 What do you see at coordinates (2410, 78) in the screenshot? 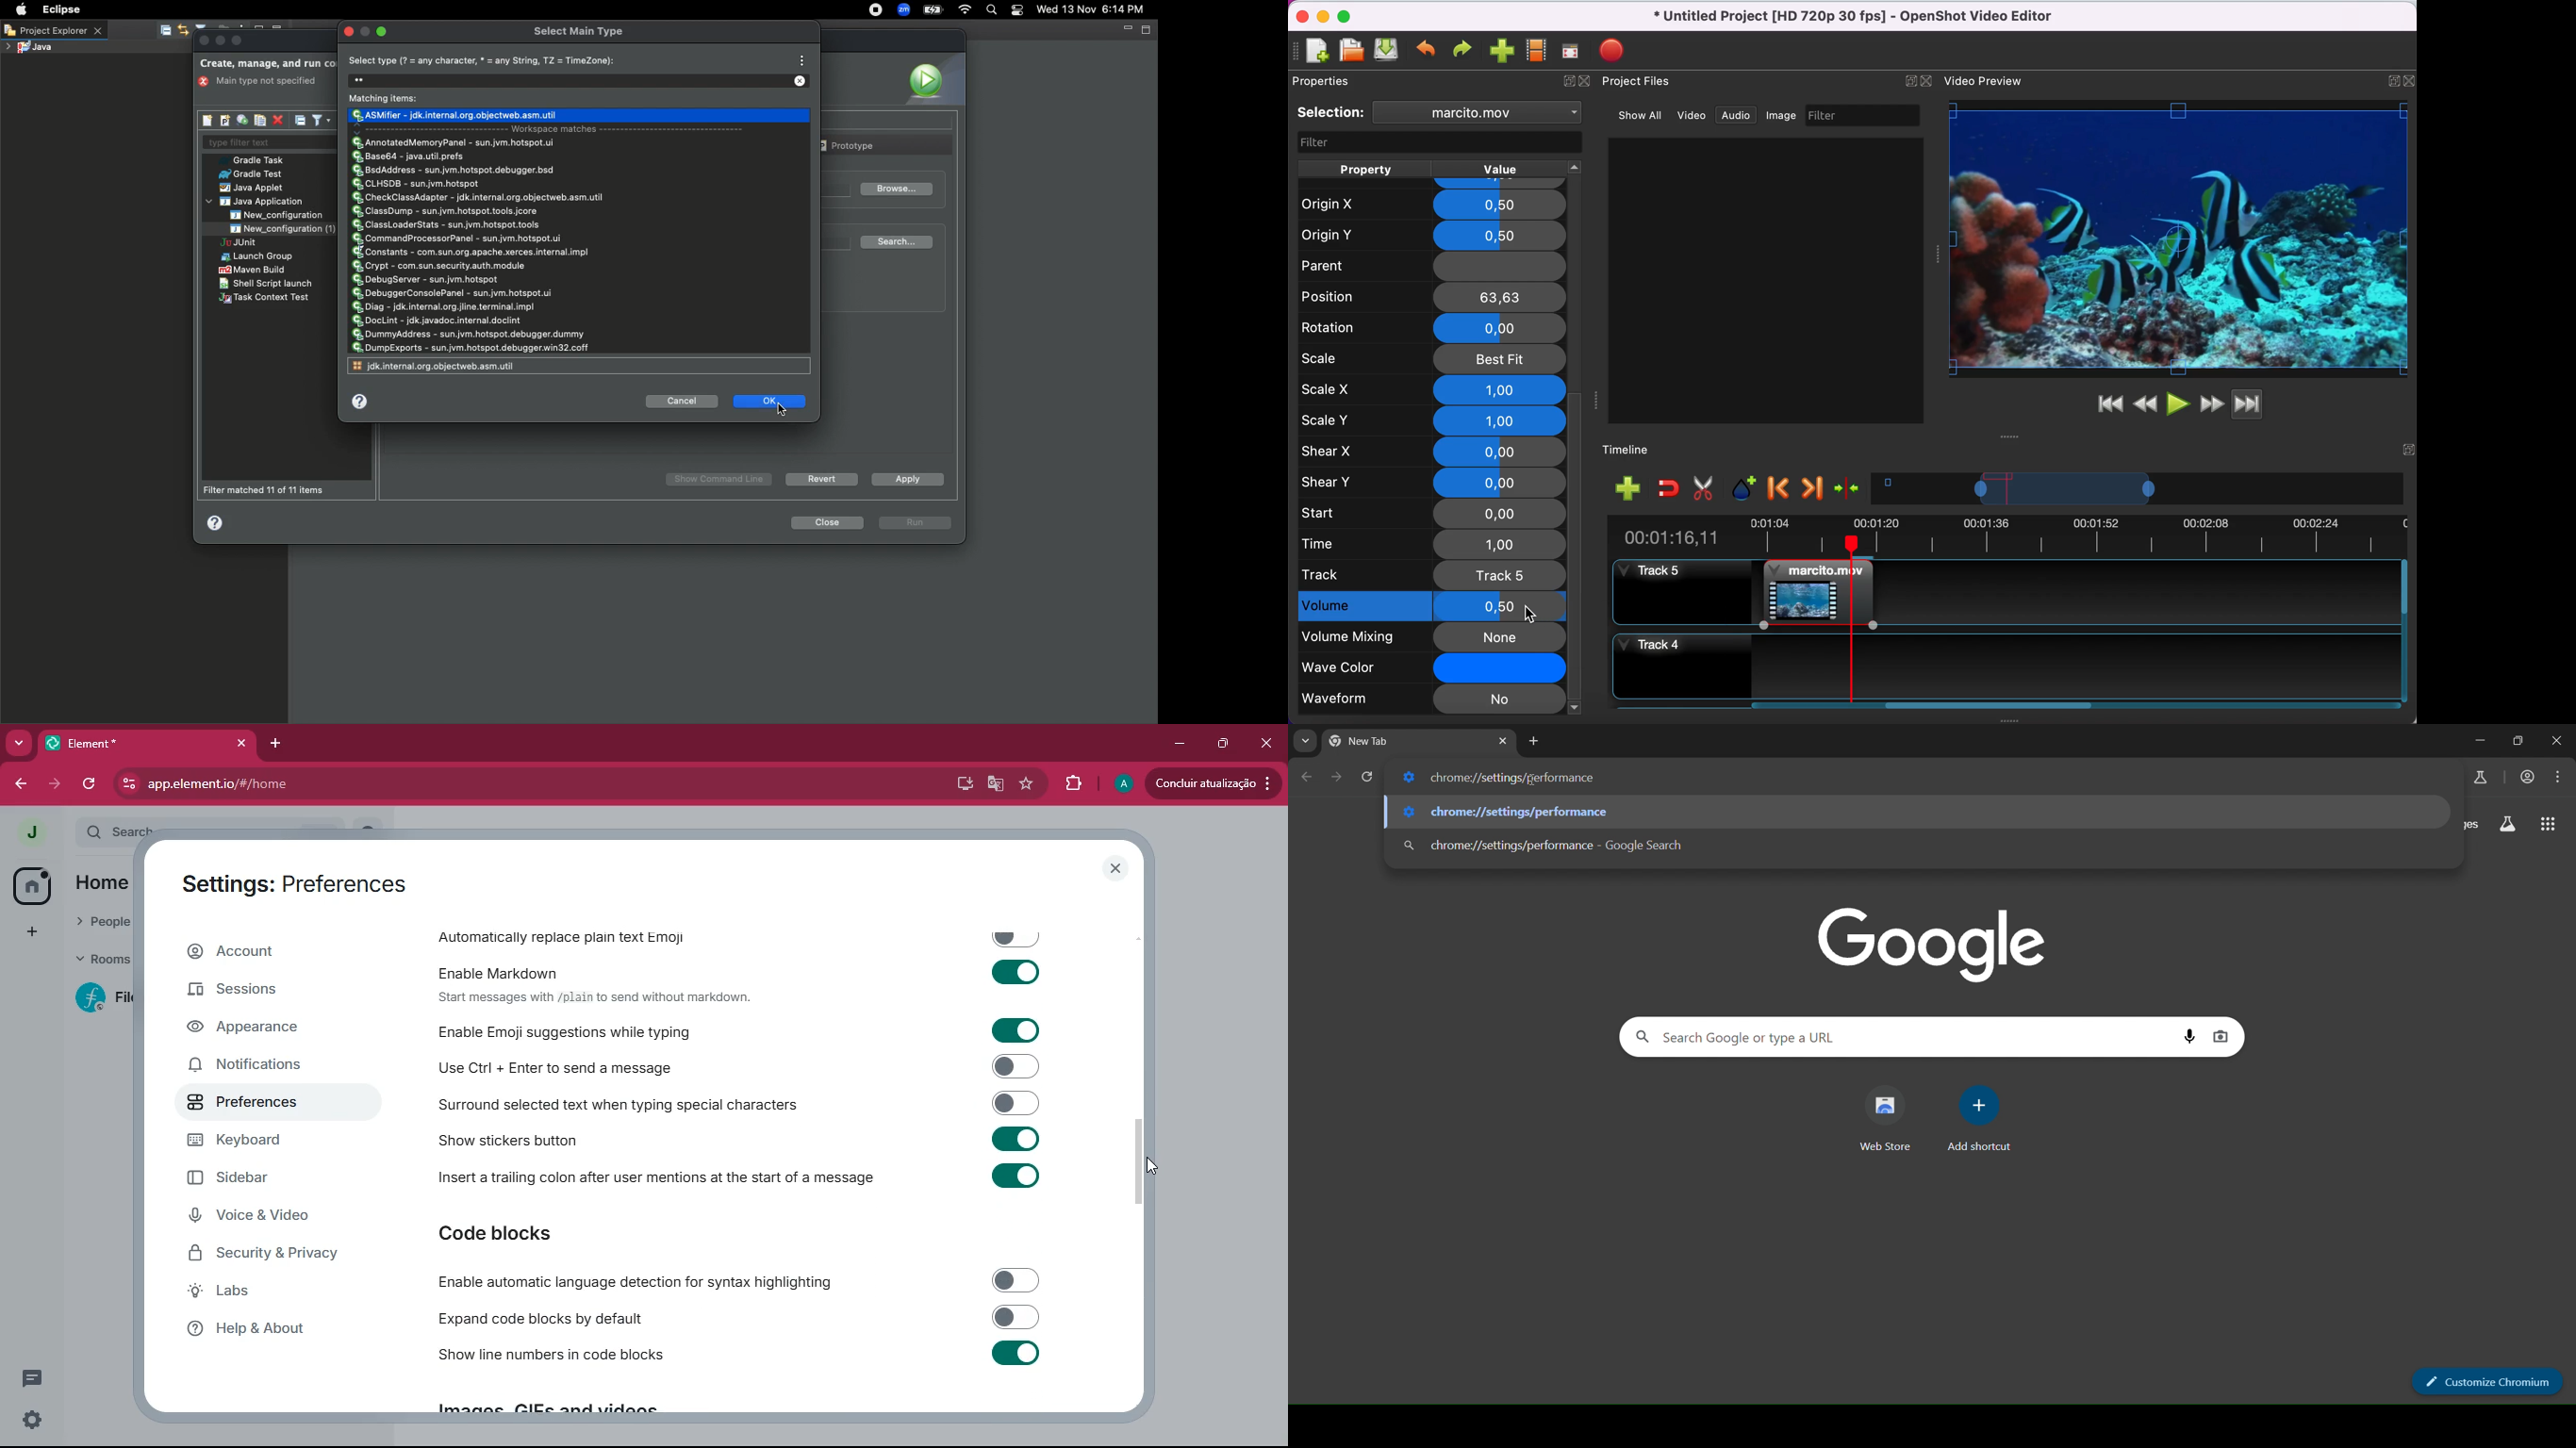
I see `expand/hide` at bounding box center [2410, 78].